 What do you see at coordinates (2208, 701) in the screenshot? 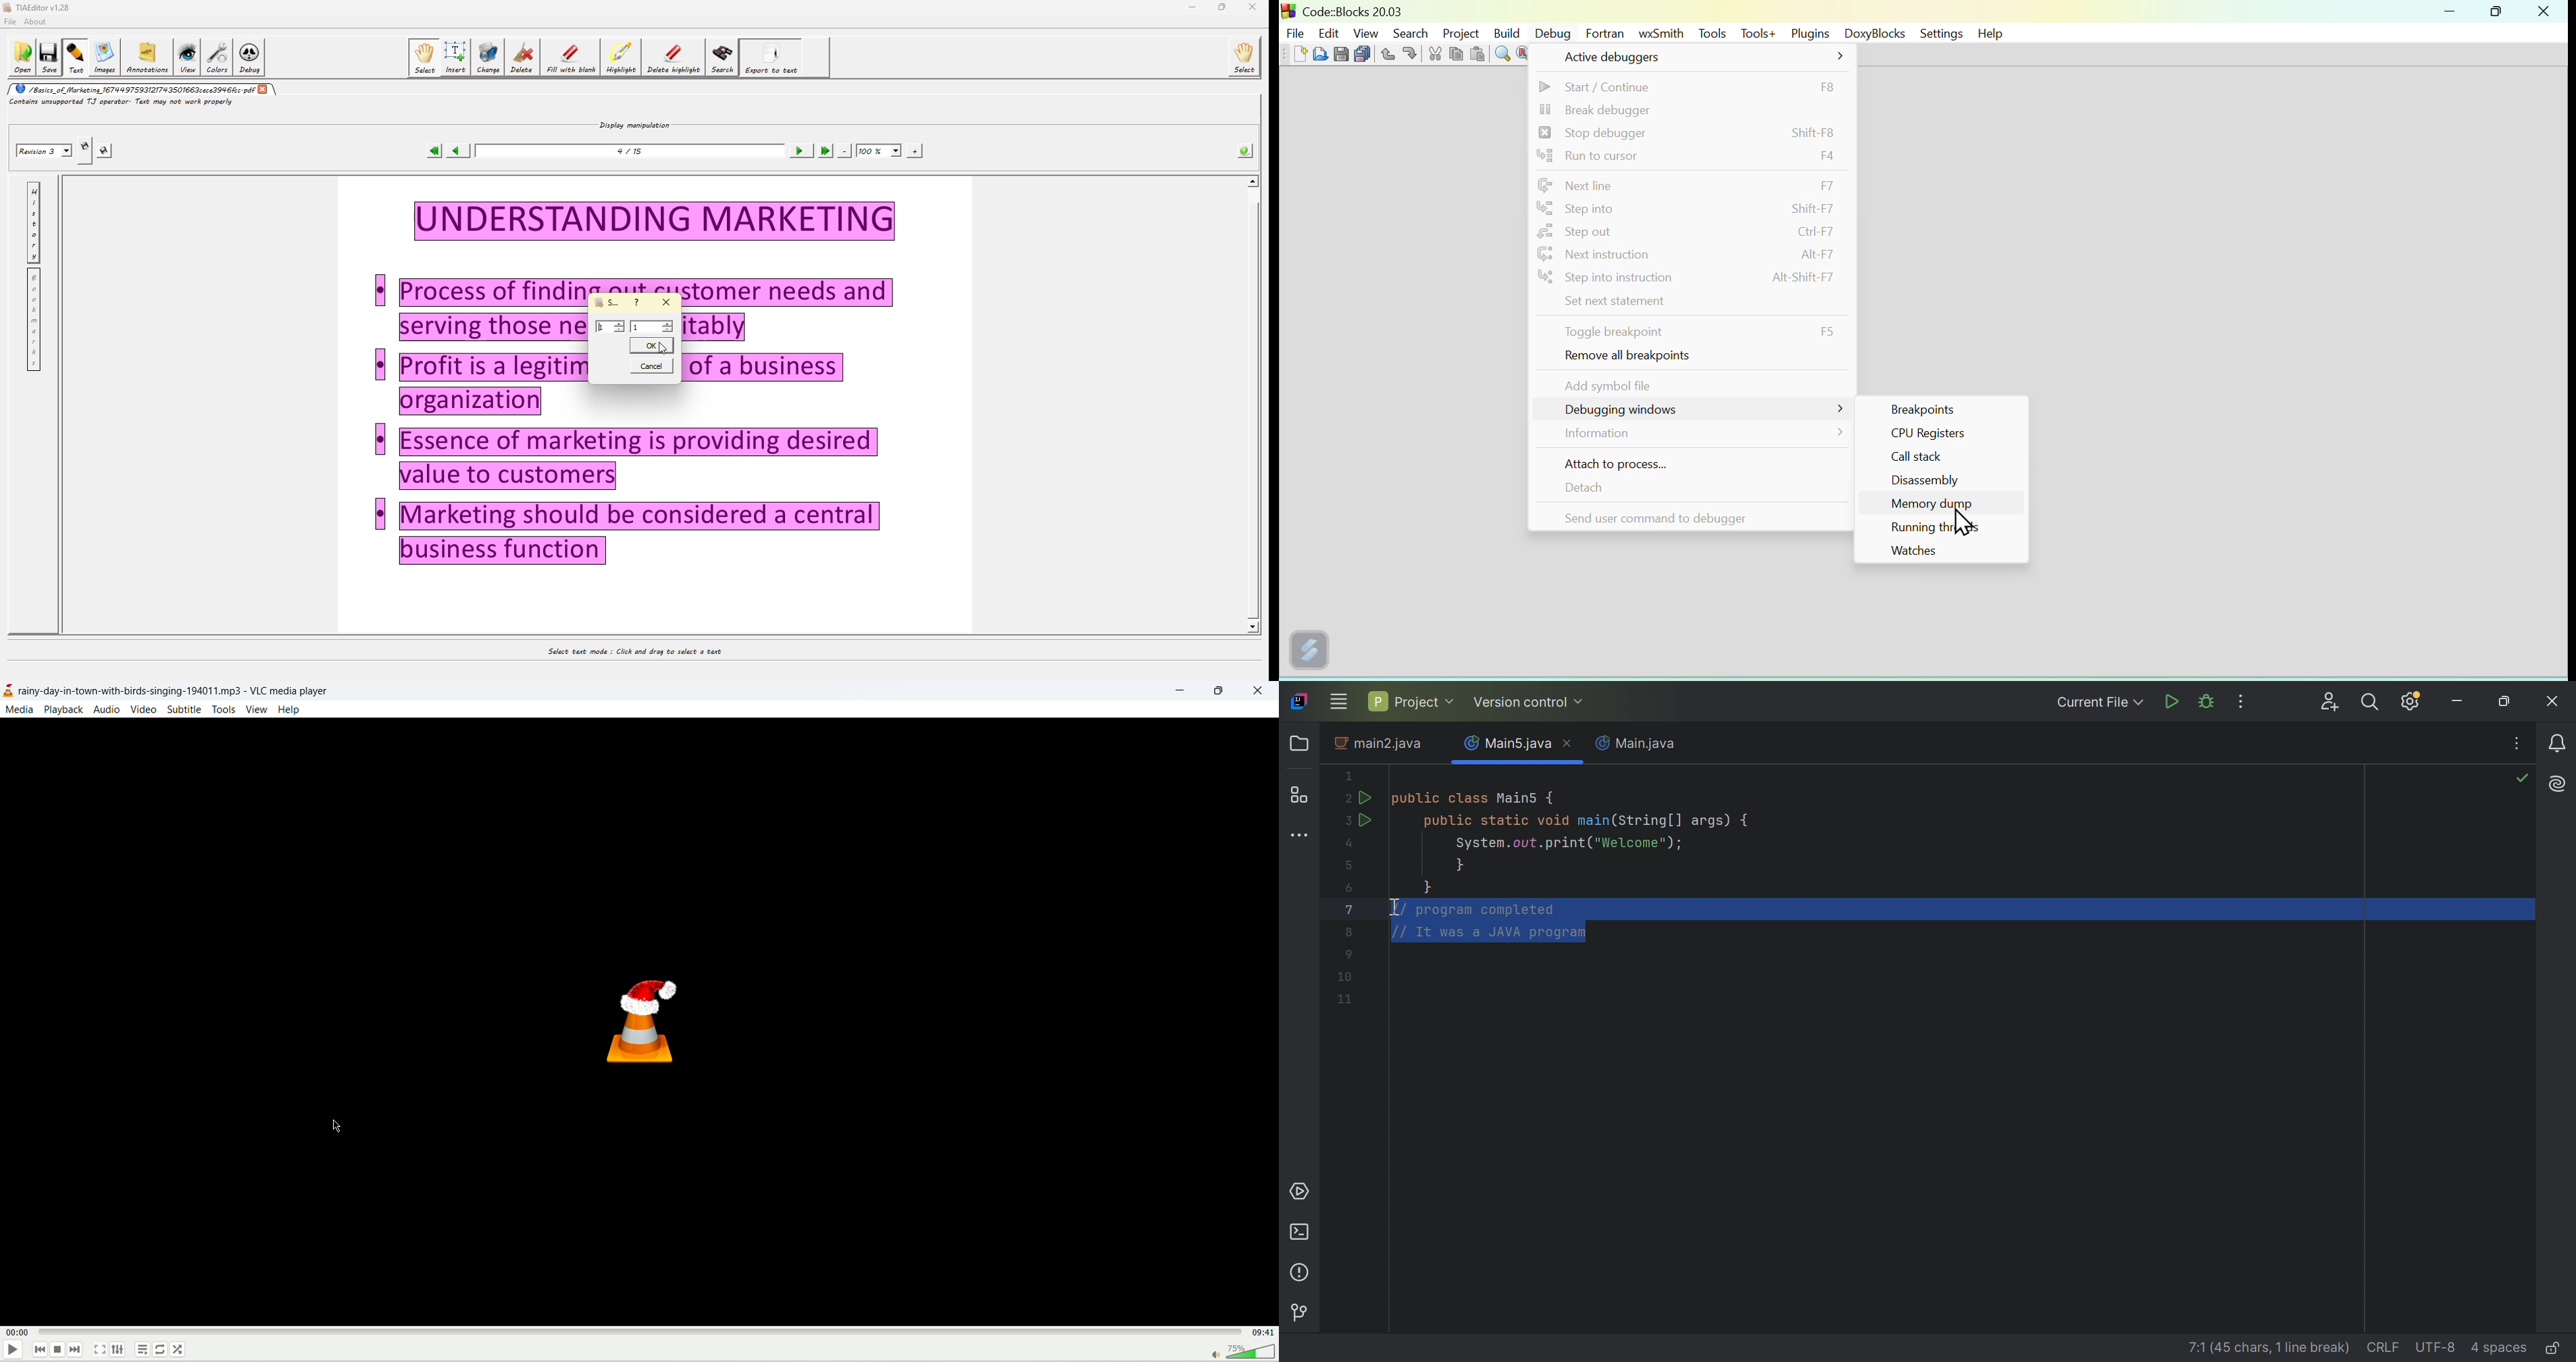
I see `Debug` at bounding box center [2208, 701].